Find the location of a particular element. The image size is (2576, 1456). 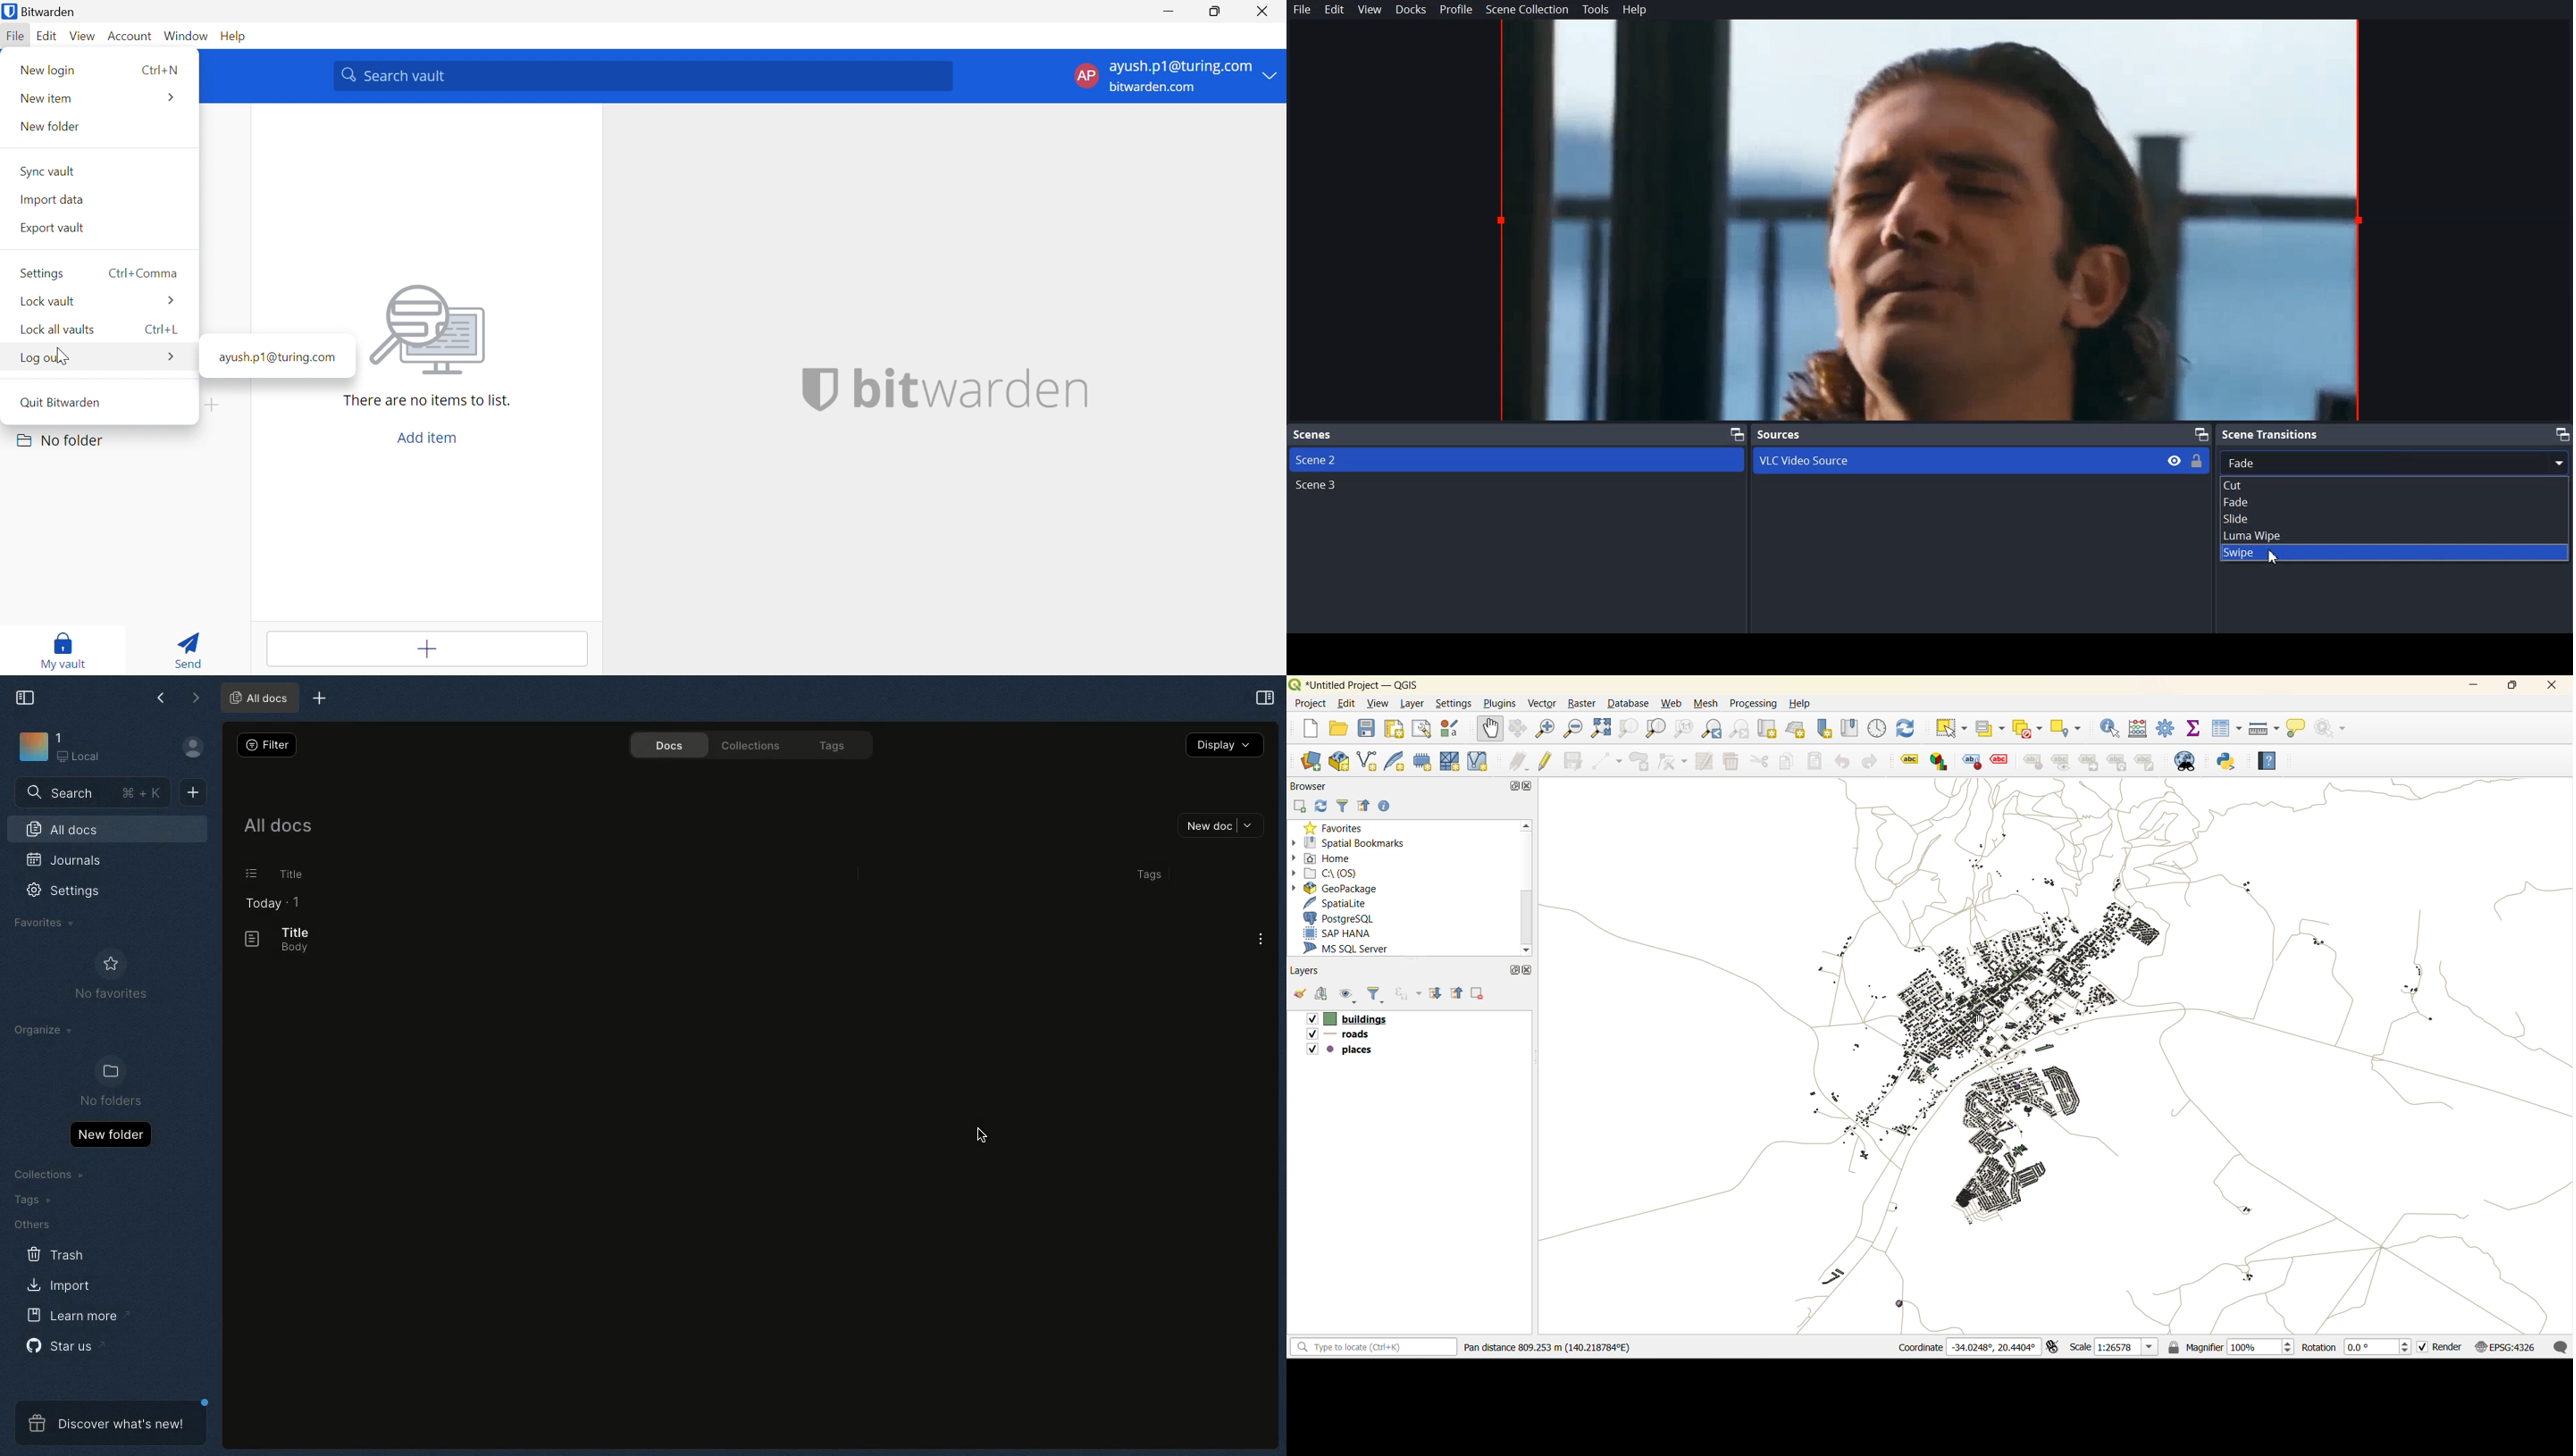

Import is located at coordinates (62, 1284).